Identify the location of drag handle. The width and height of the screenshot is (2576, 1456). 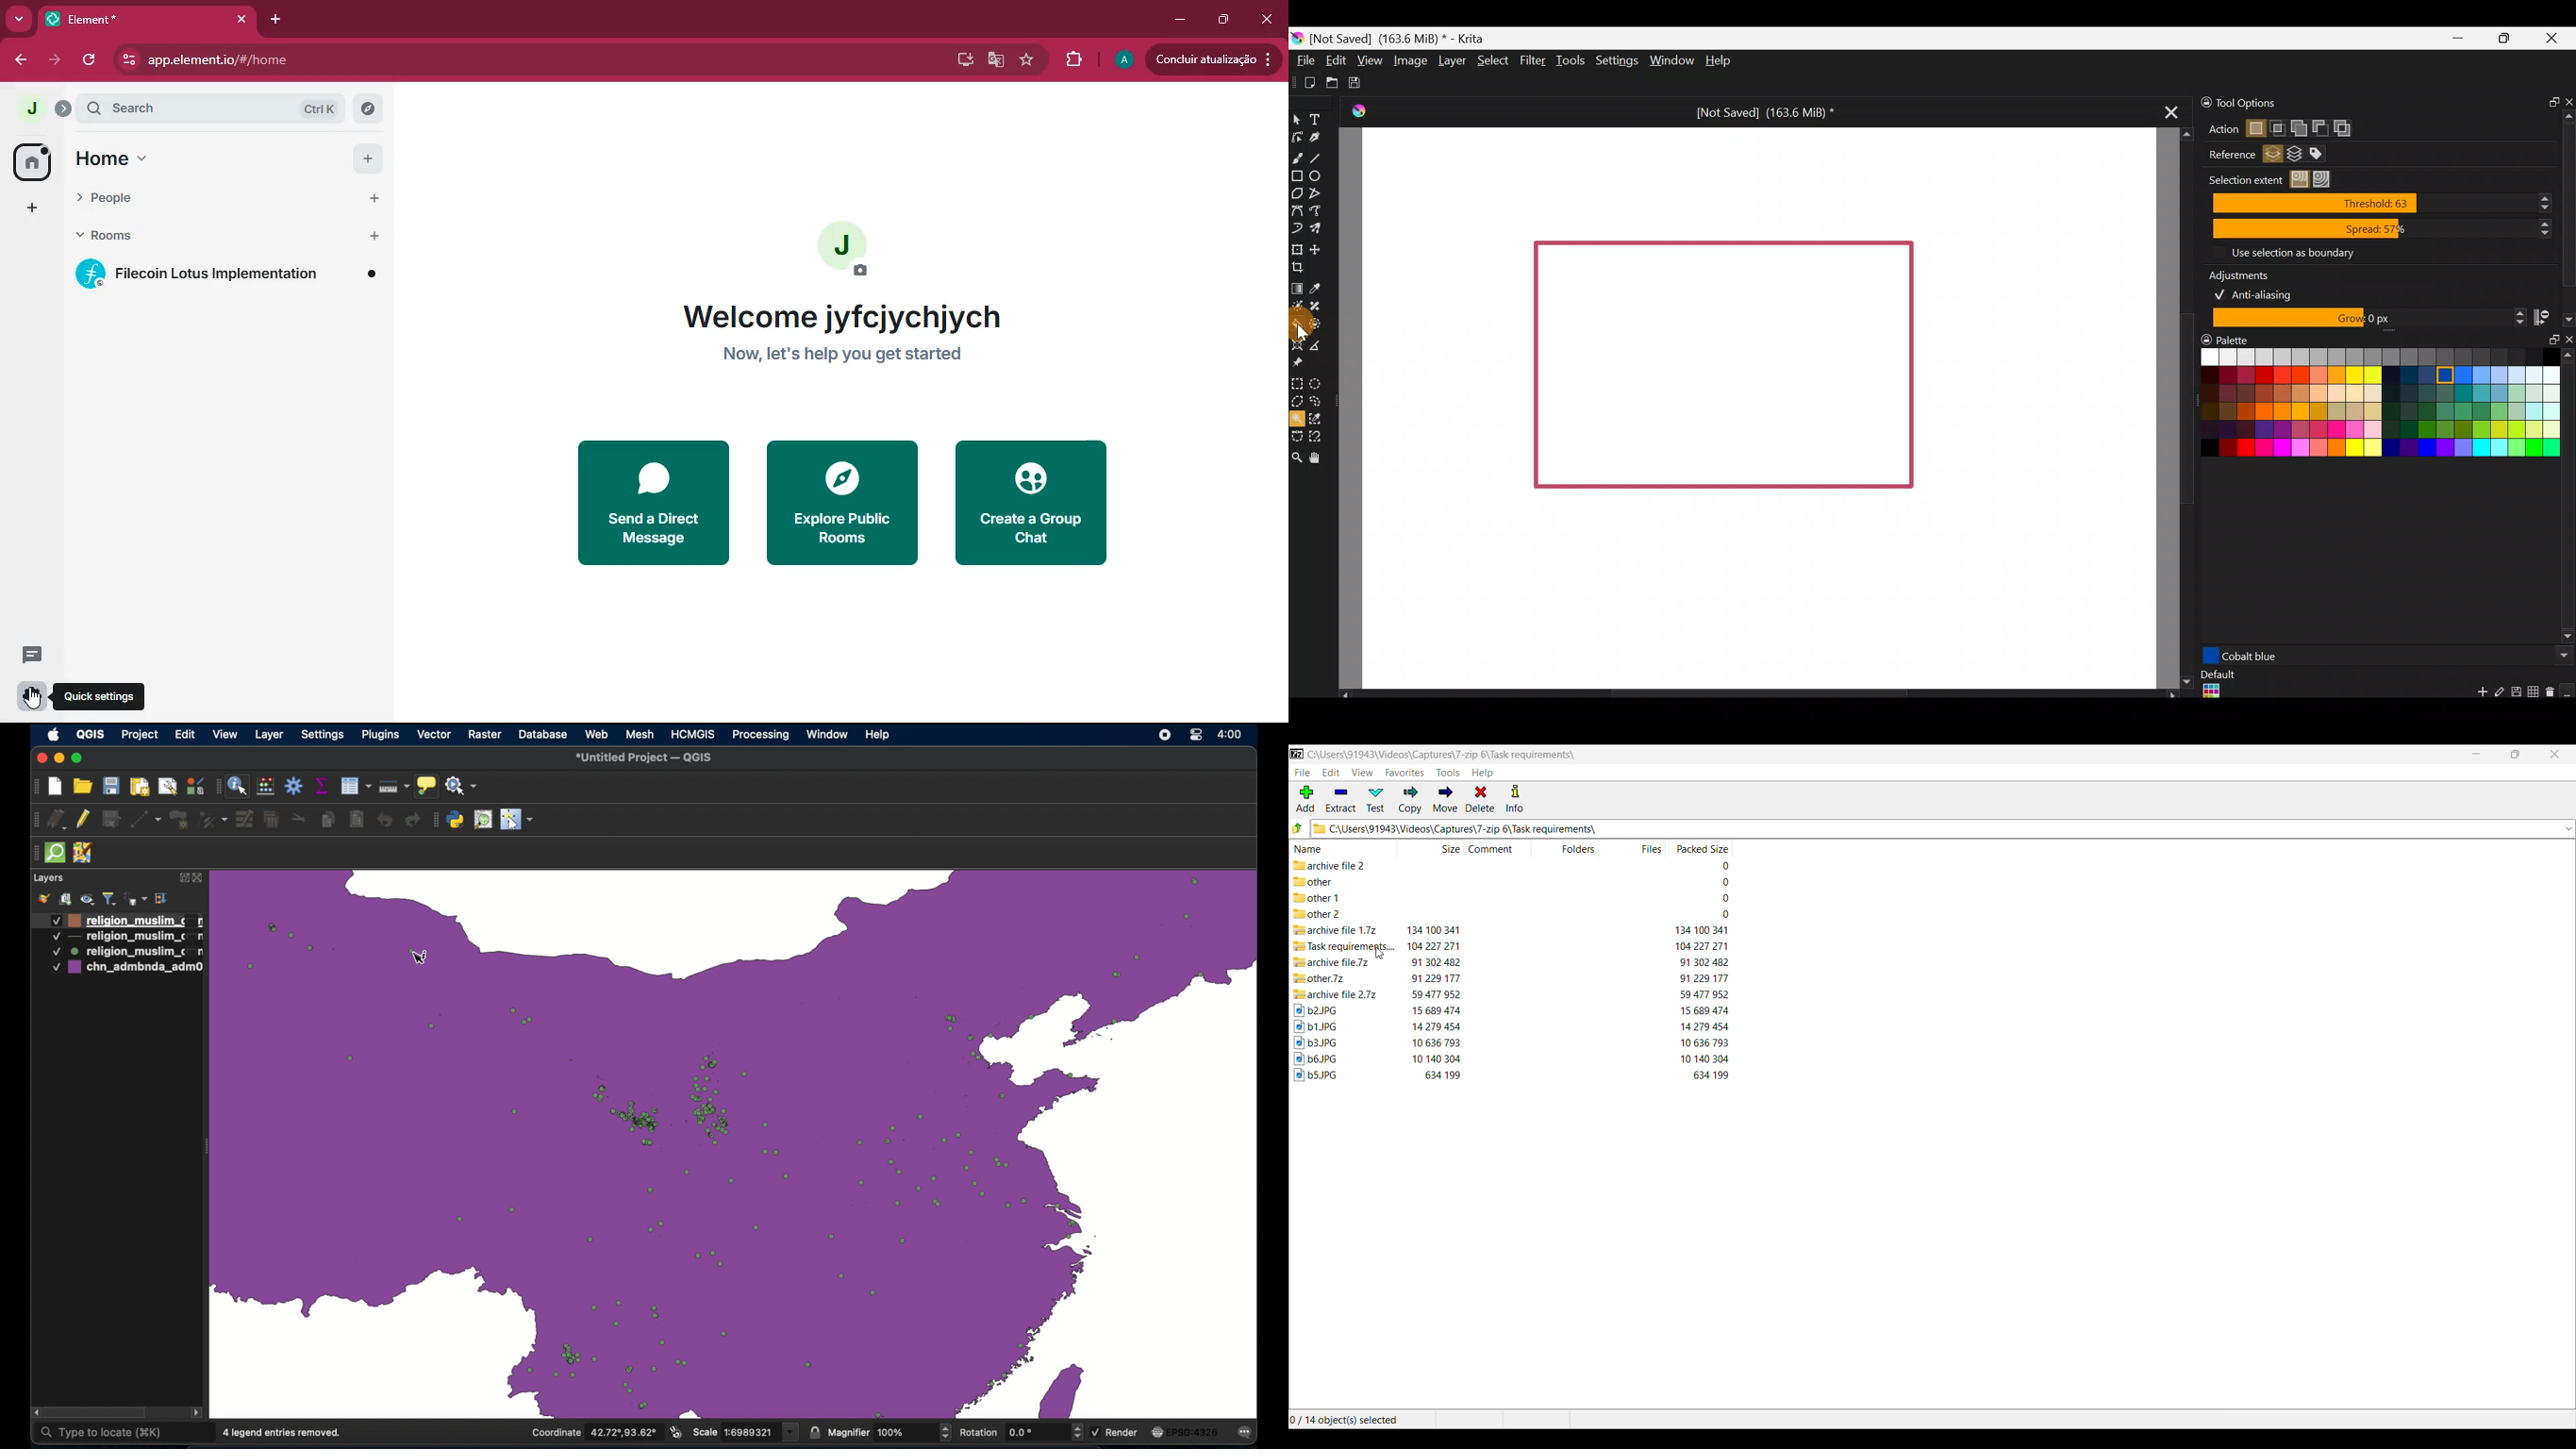
(215, 787).